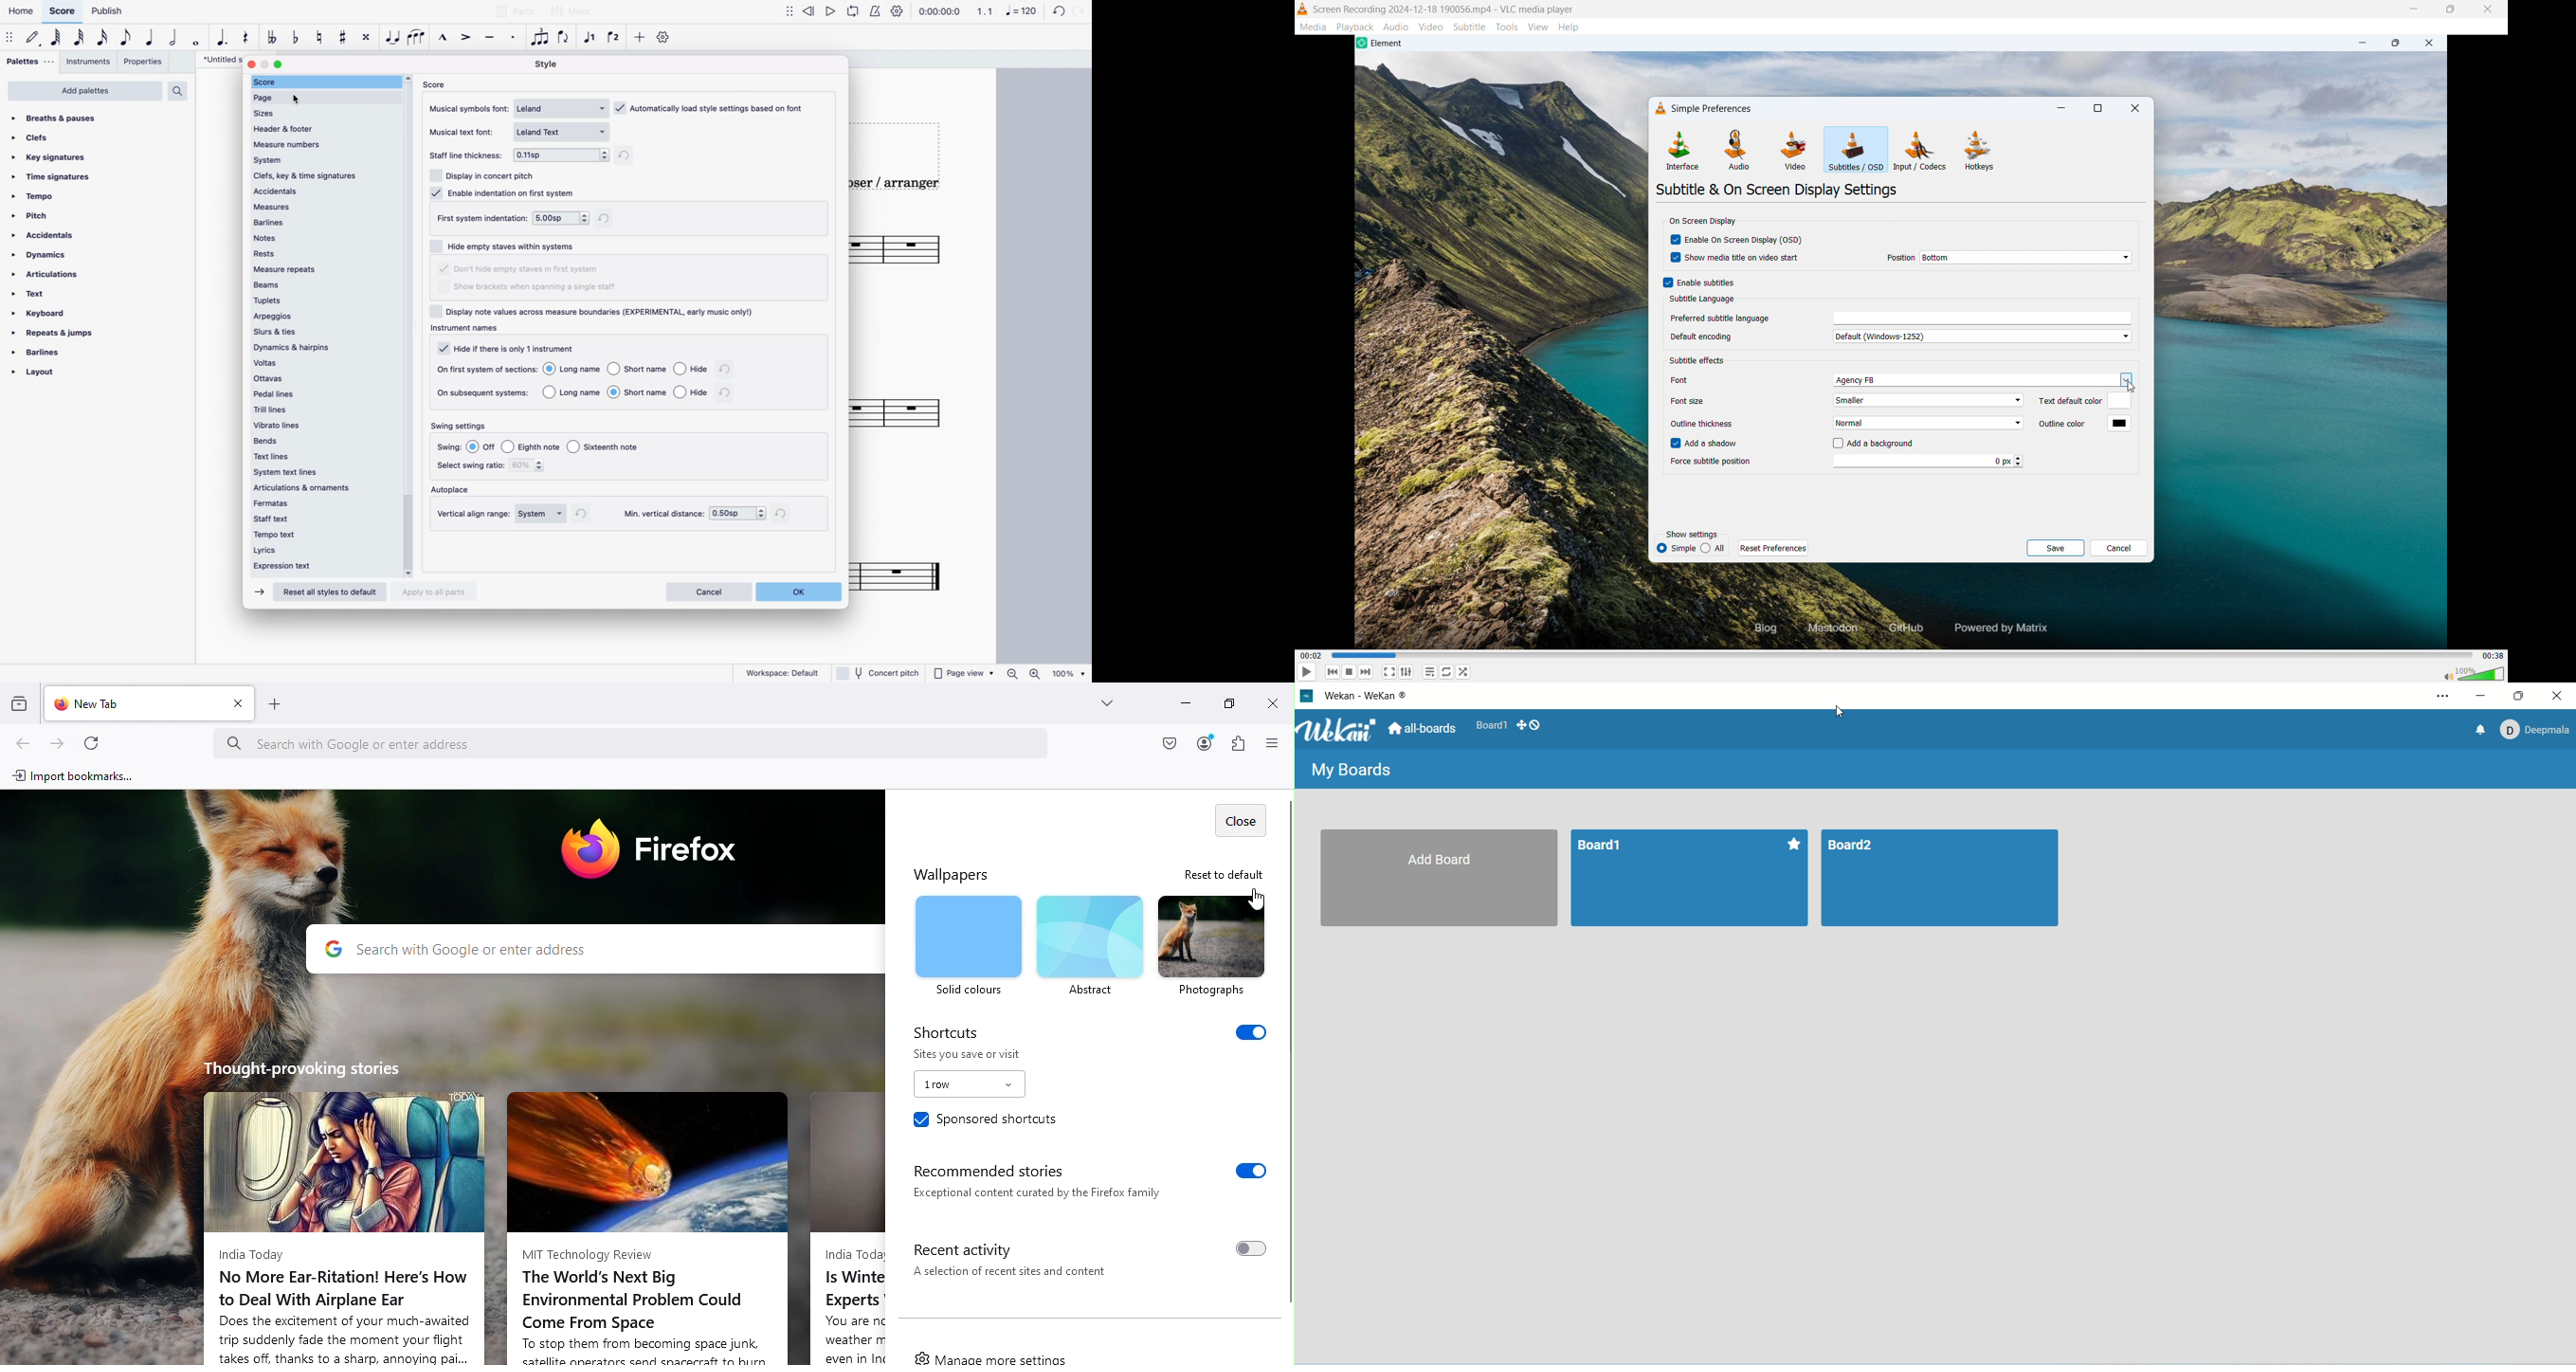 Image resolution: width=2576 pixels, height=1372 pixels. I want to click on Shortcuts, so click(1091, 1030).